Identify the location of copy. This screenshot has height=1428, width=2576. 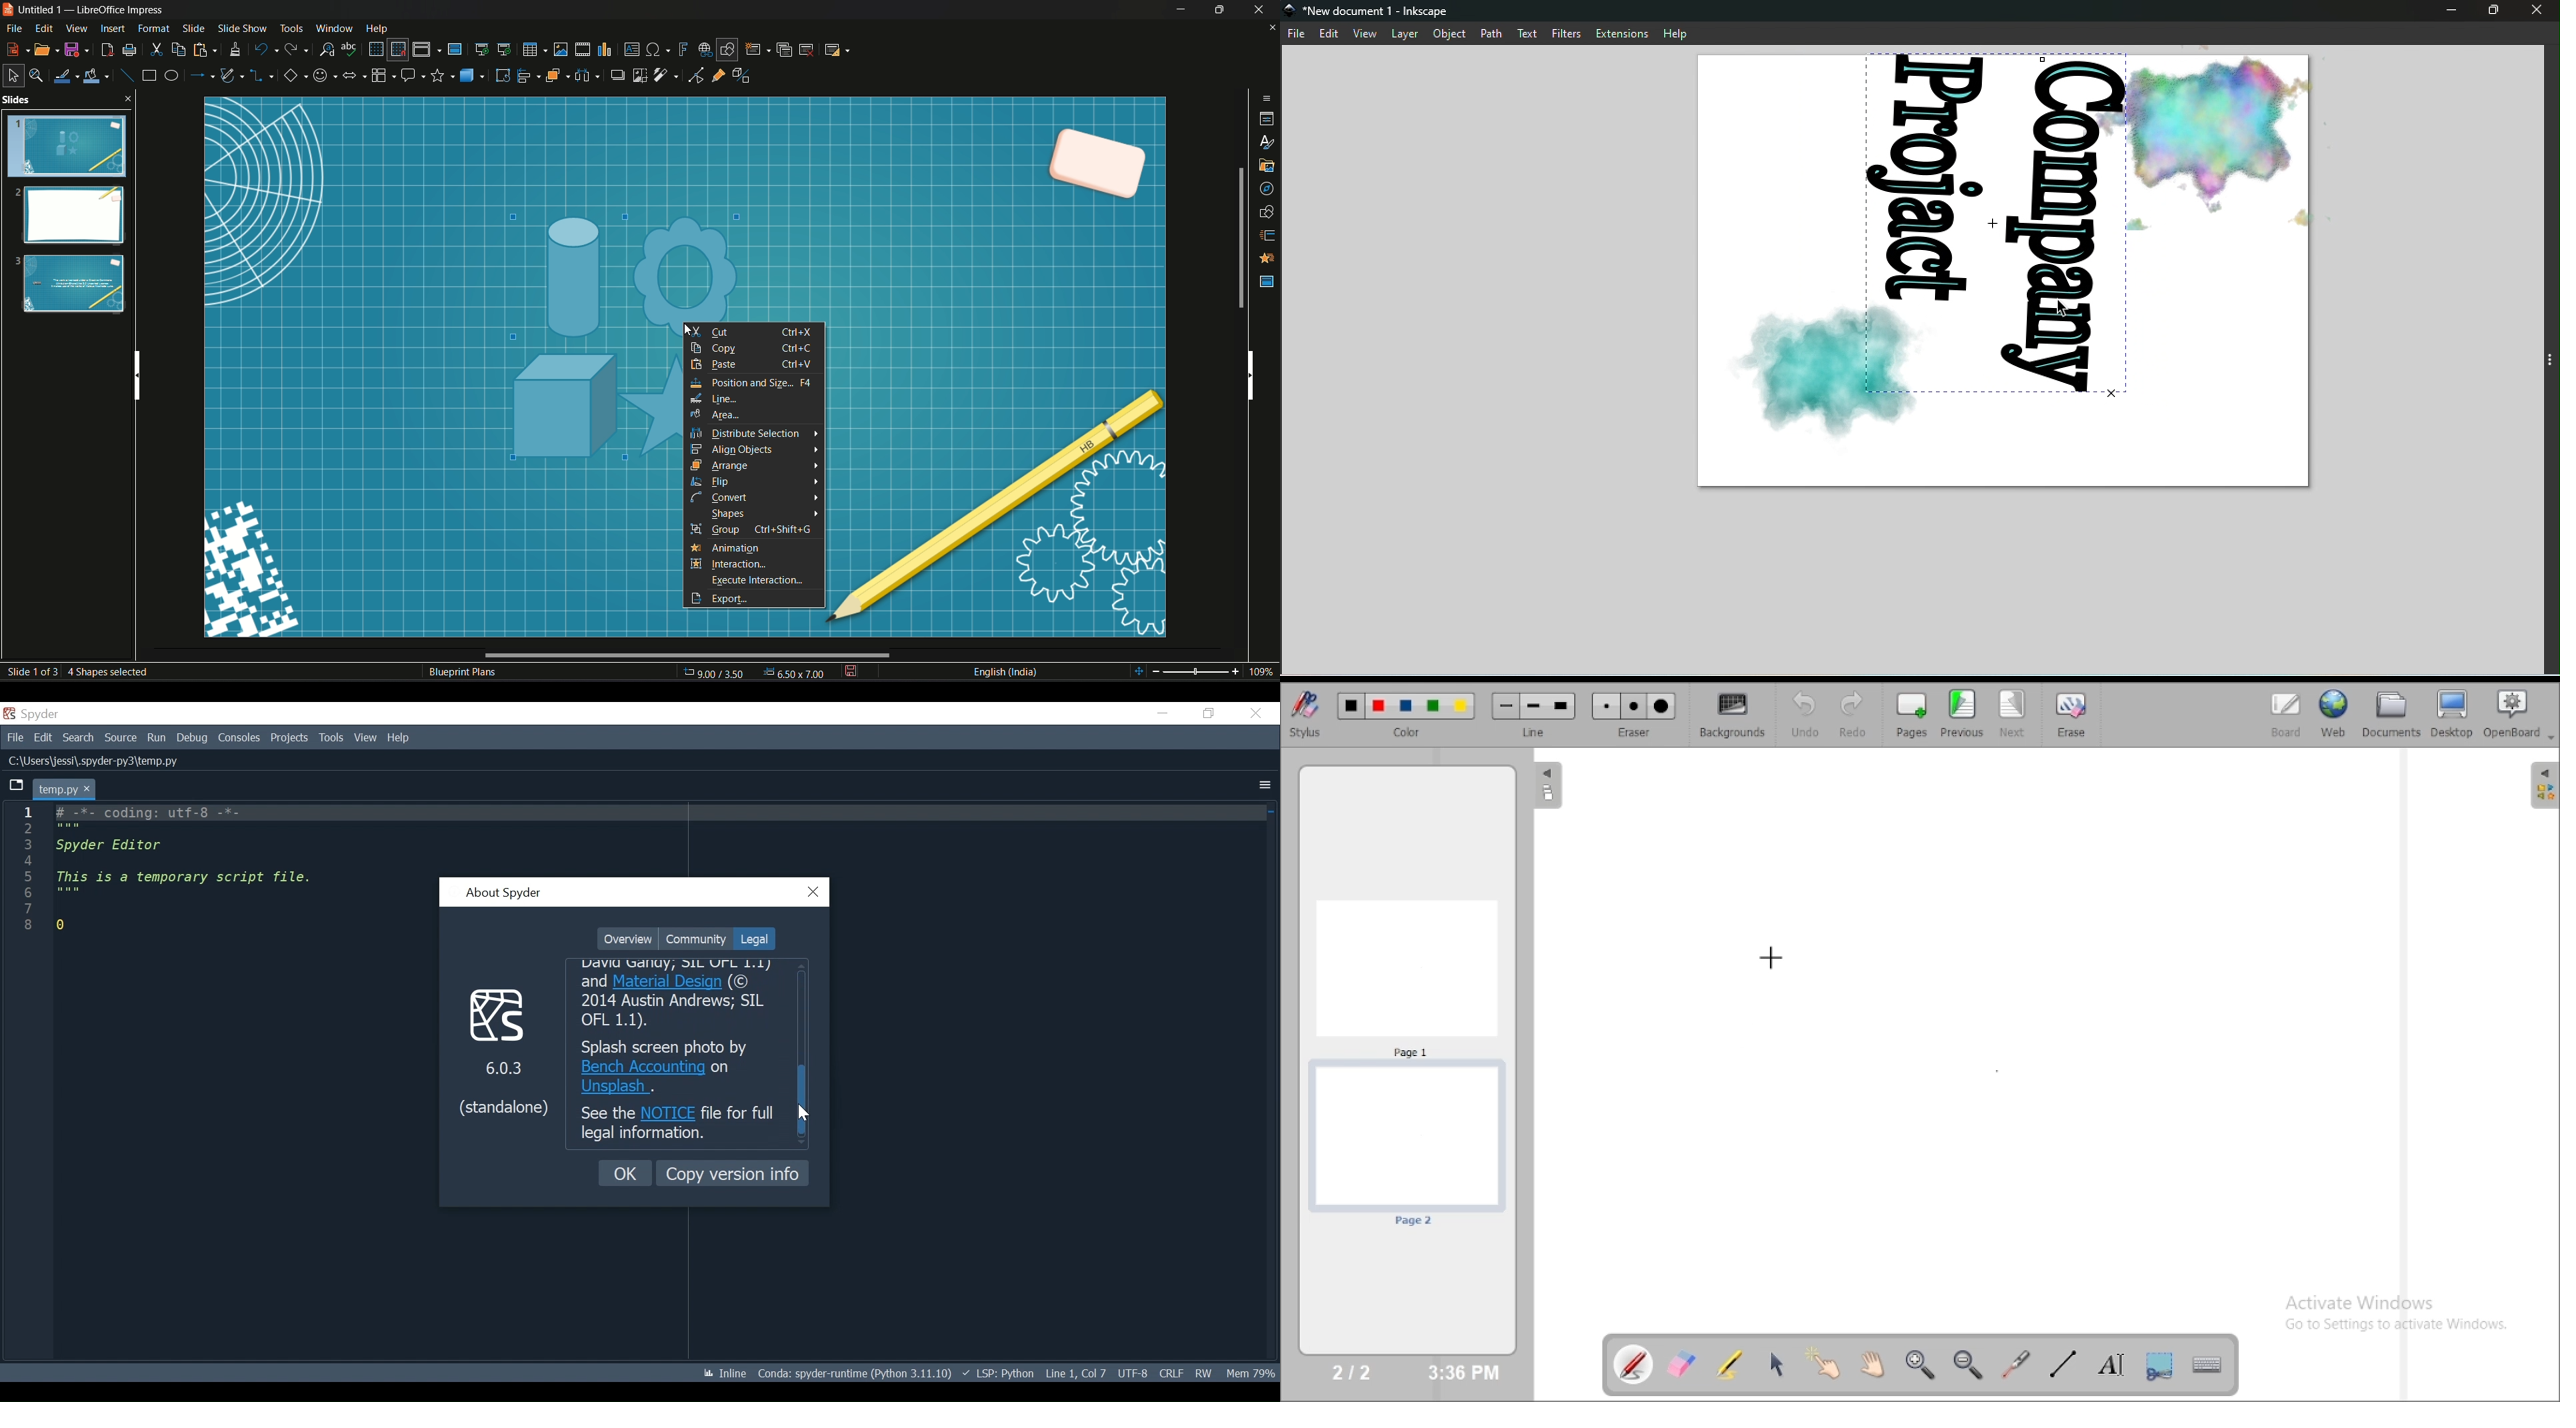
(757, 349).